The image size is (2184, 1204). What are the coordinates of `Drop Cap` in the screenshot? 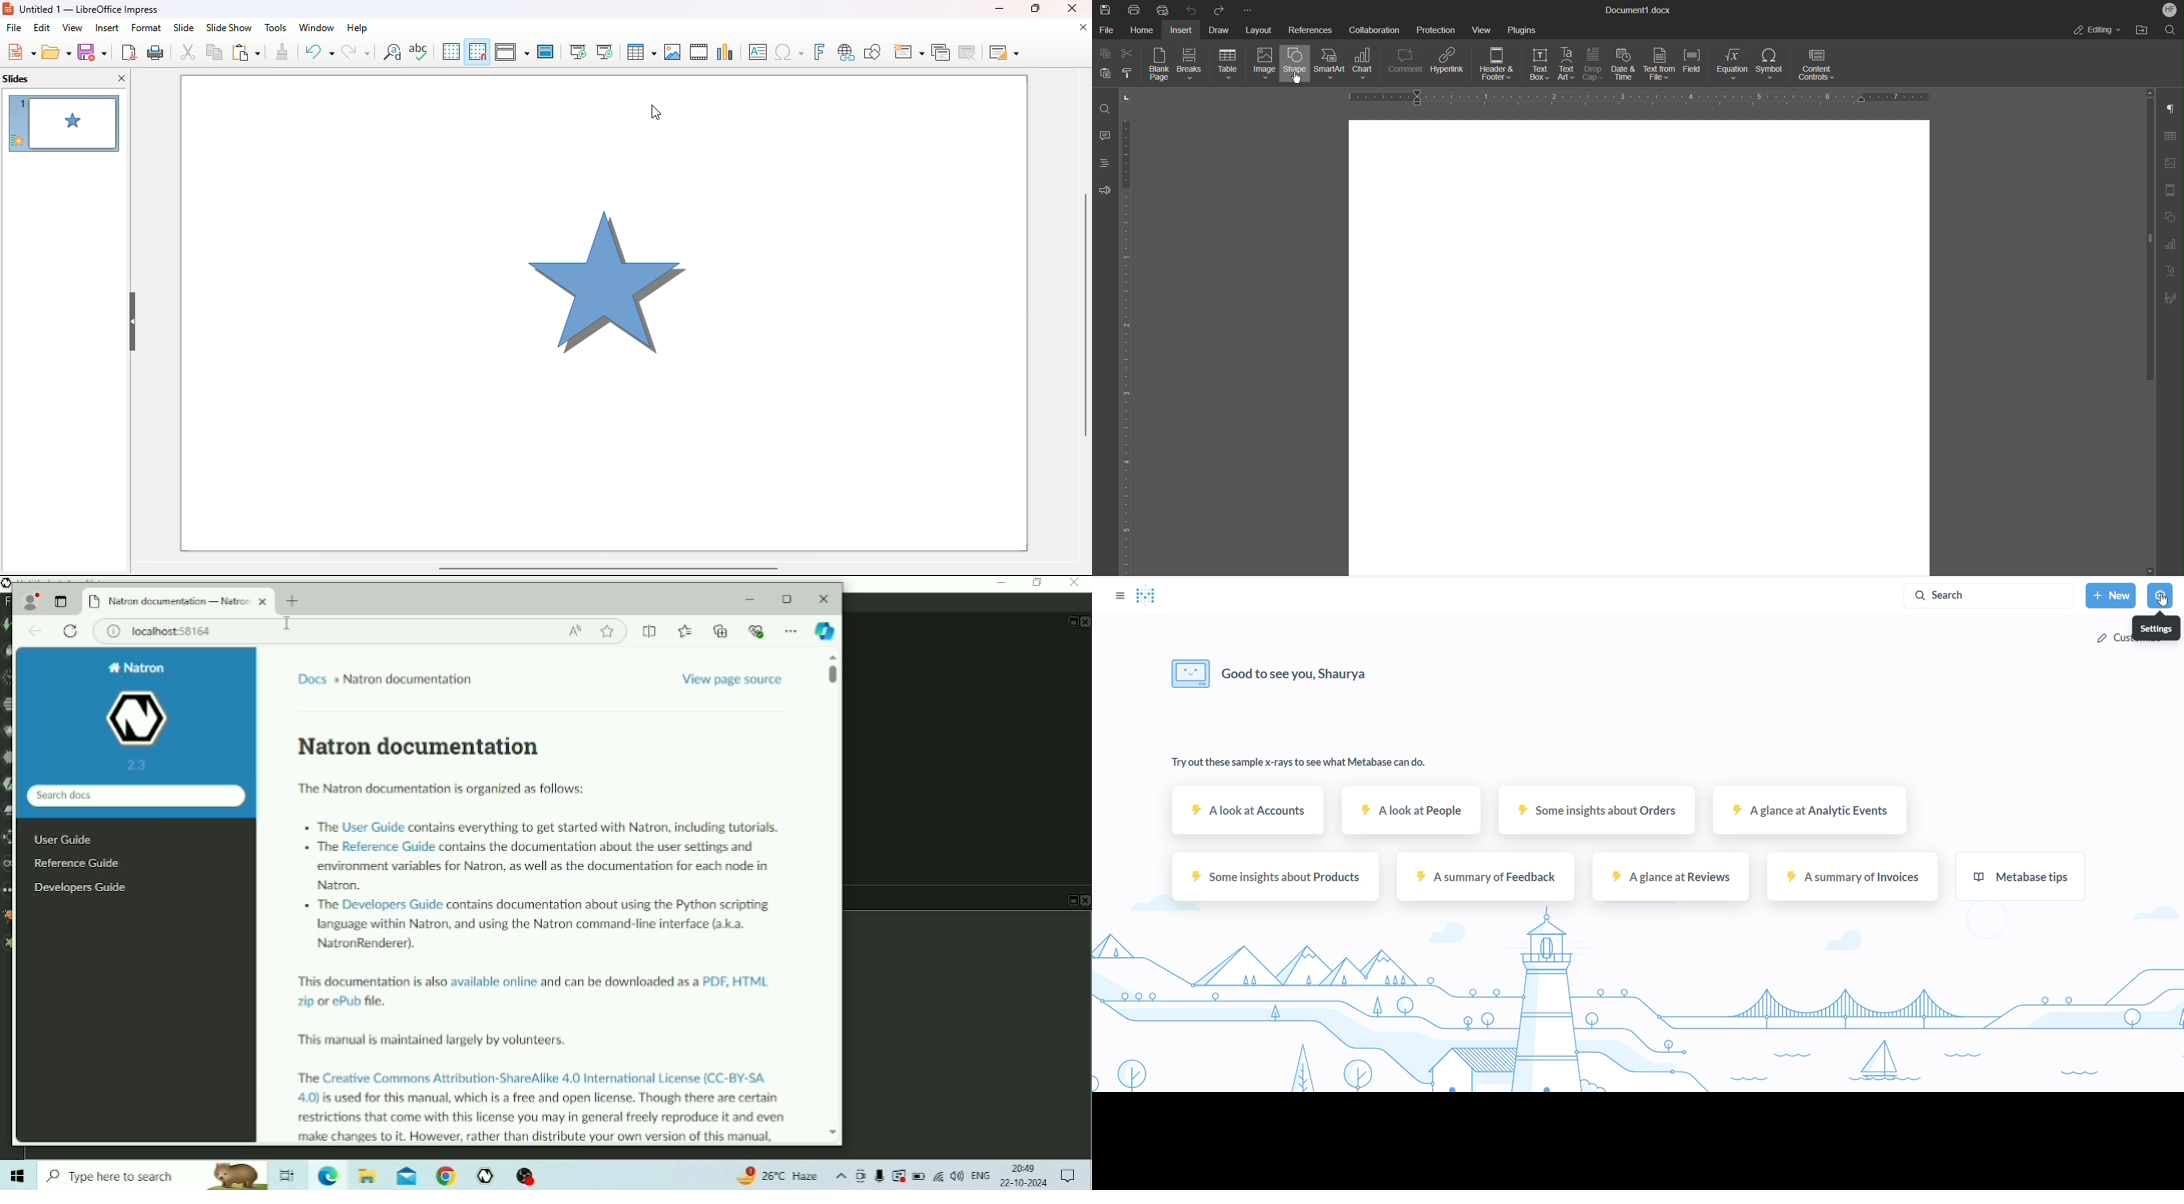 It's located at (1594, 65).